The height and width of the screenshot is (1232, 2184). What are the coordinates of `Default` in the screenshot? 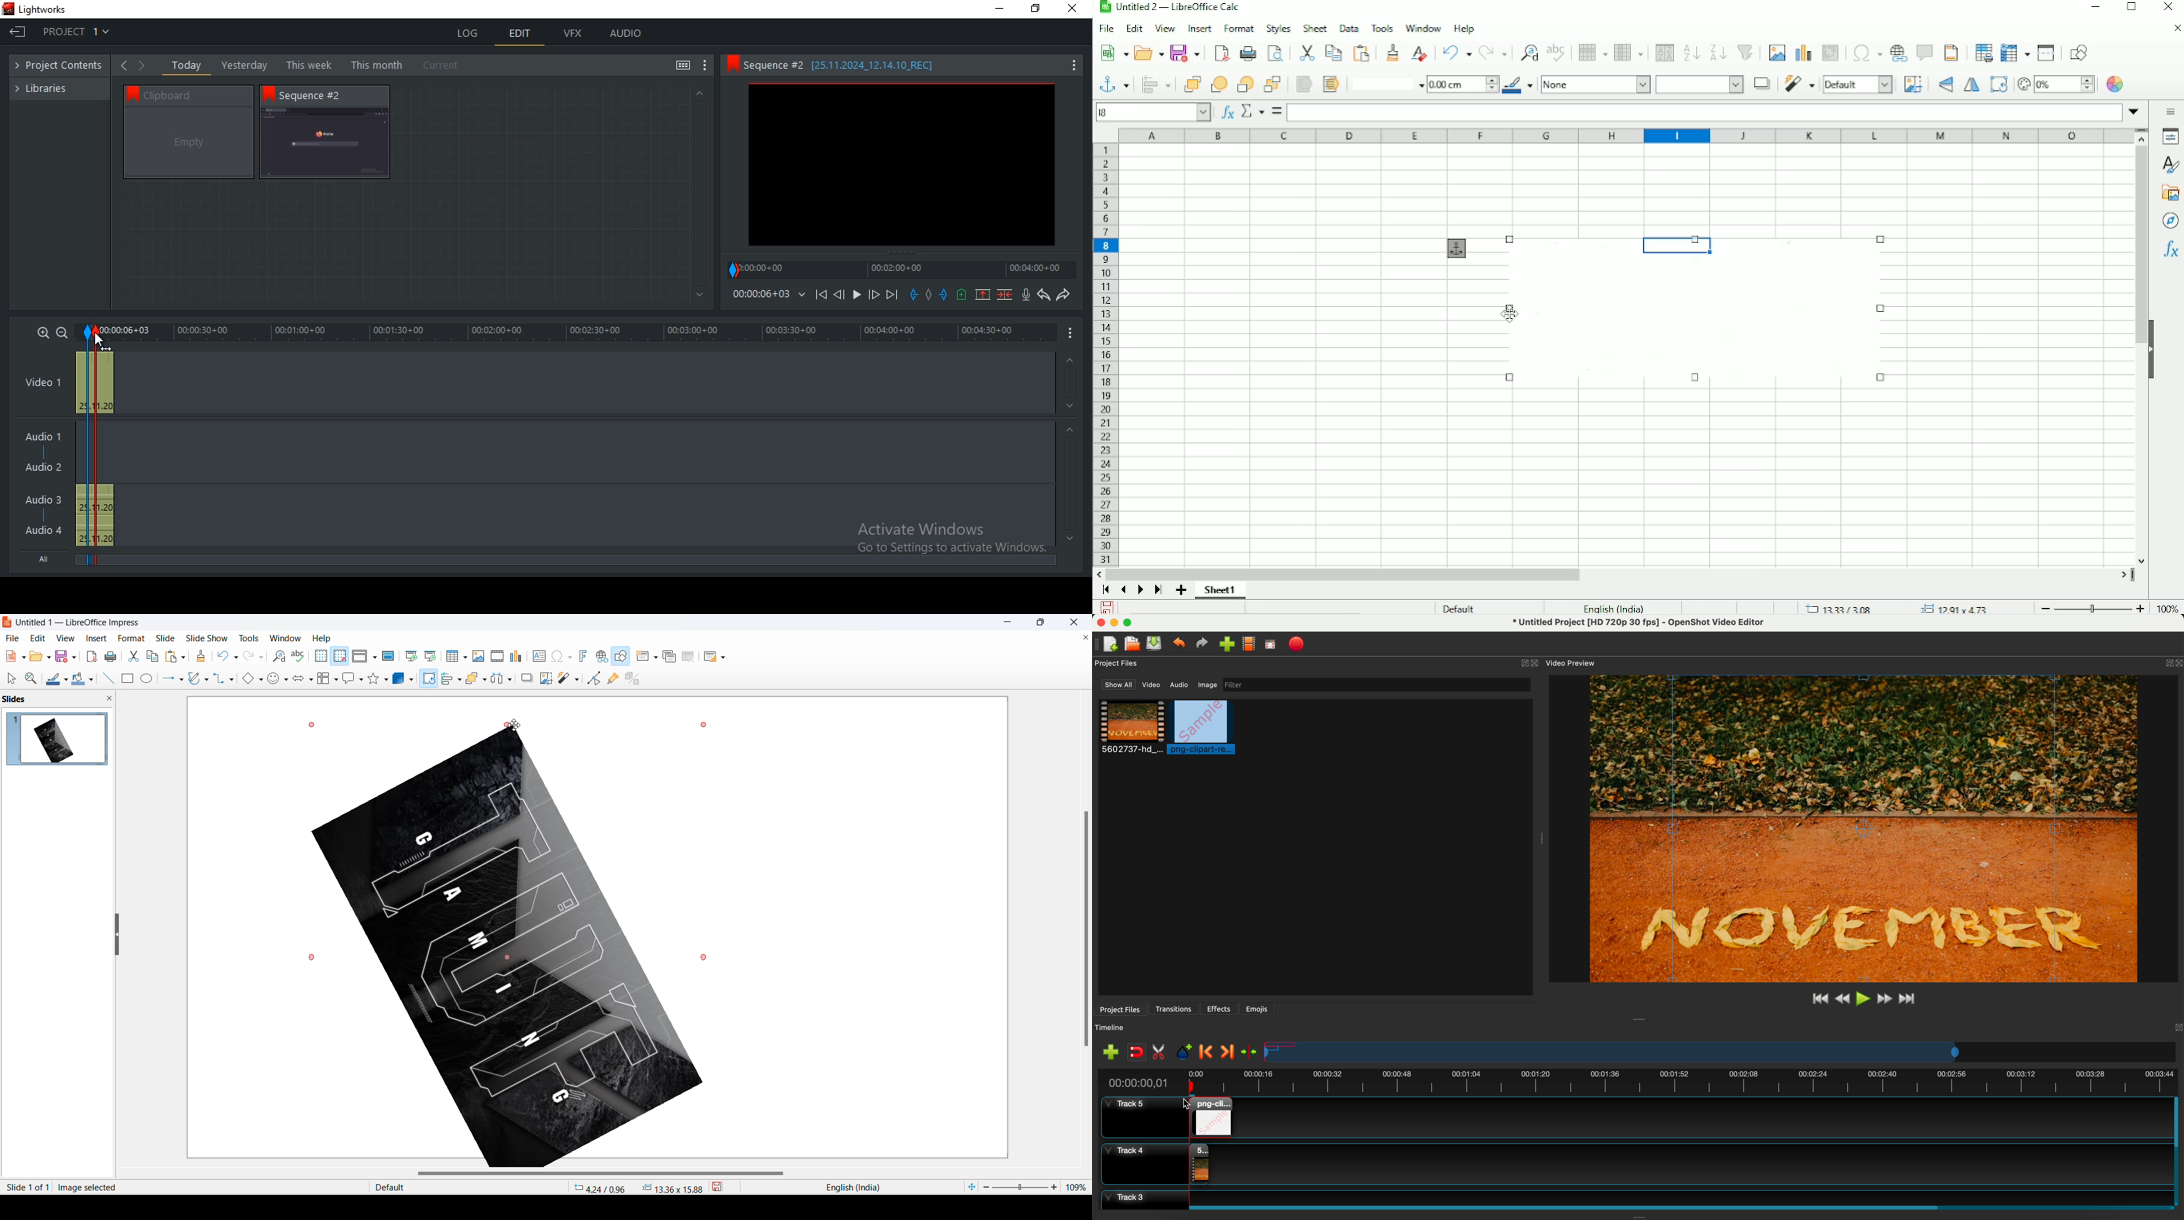 It's located at (1458, 606).